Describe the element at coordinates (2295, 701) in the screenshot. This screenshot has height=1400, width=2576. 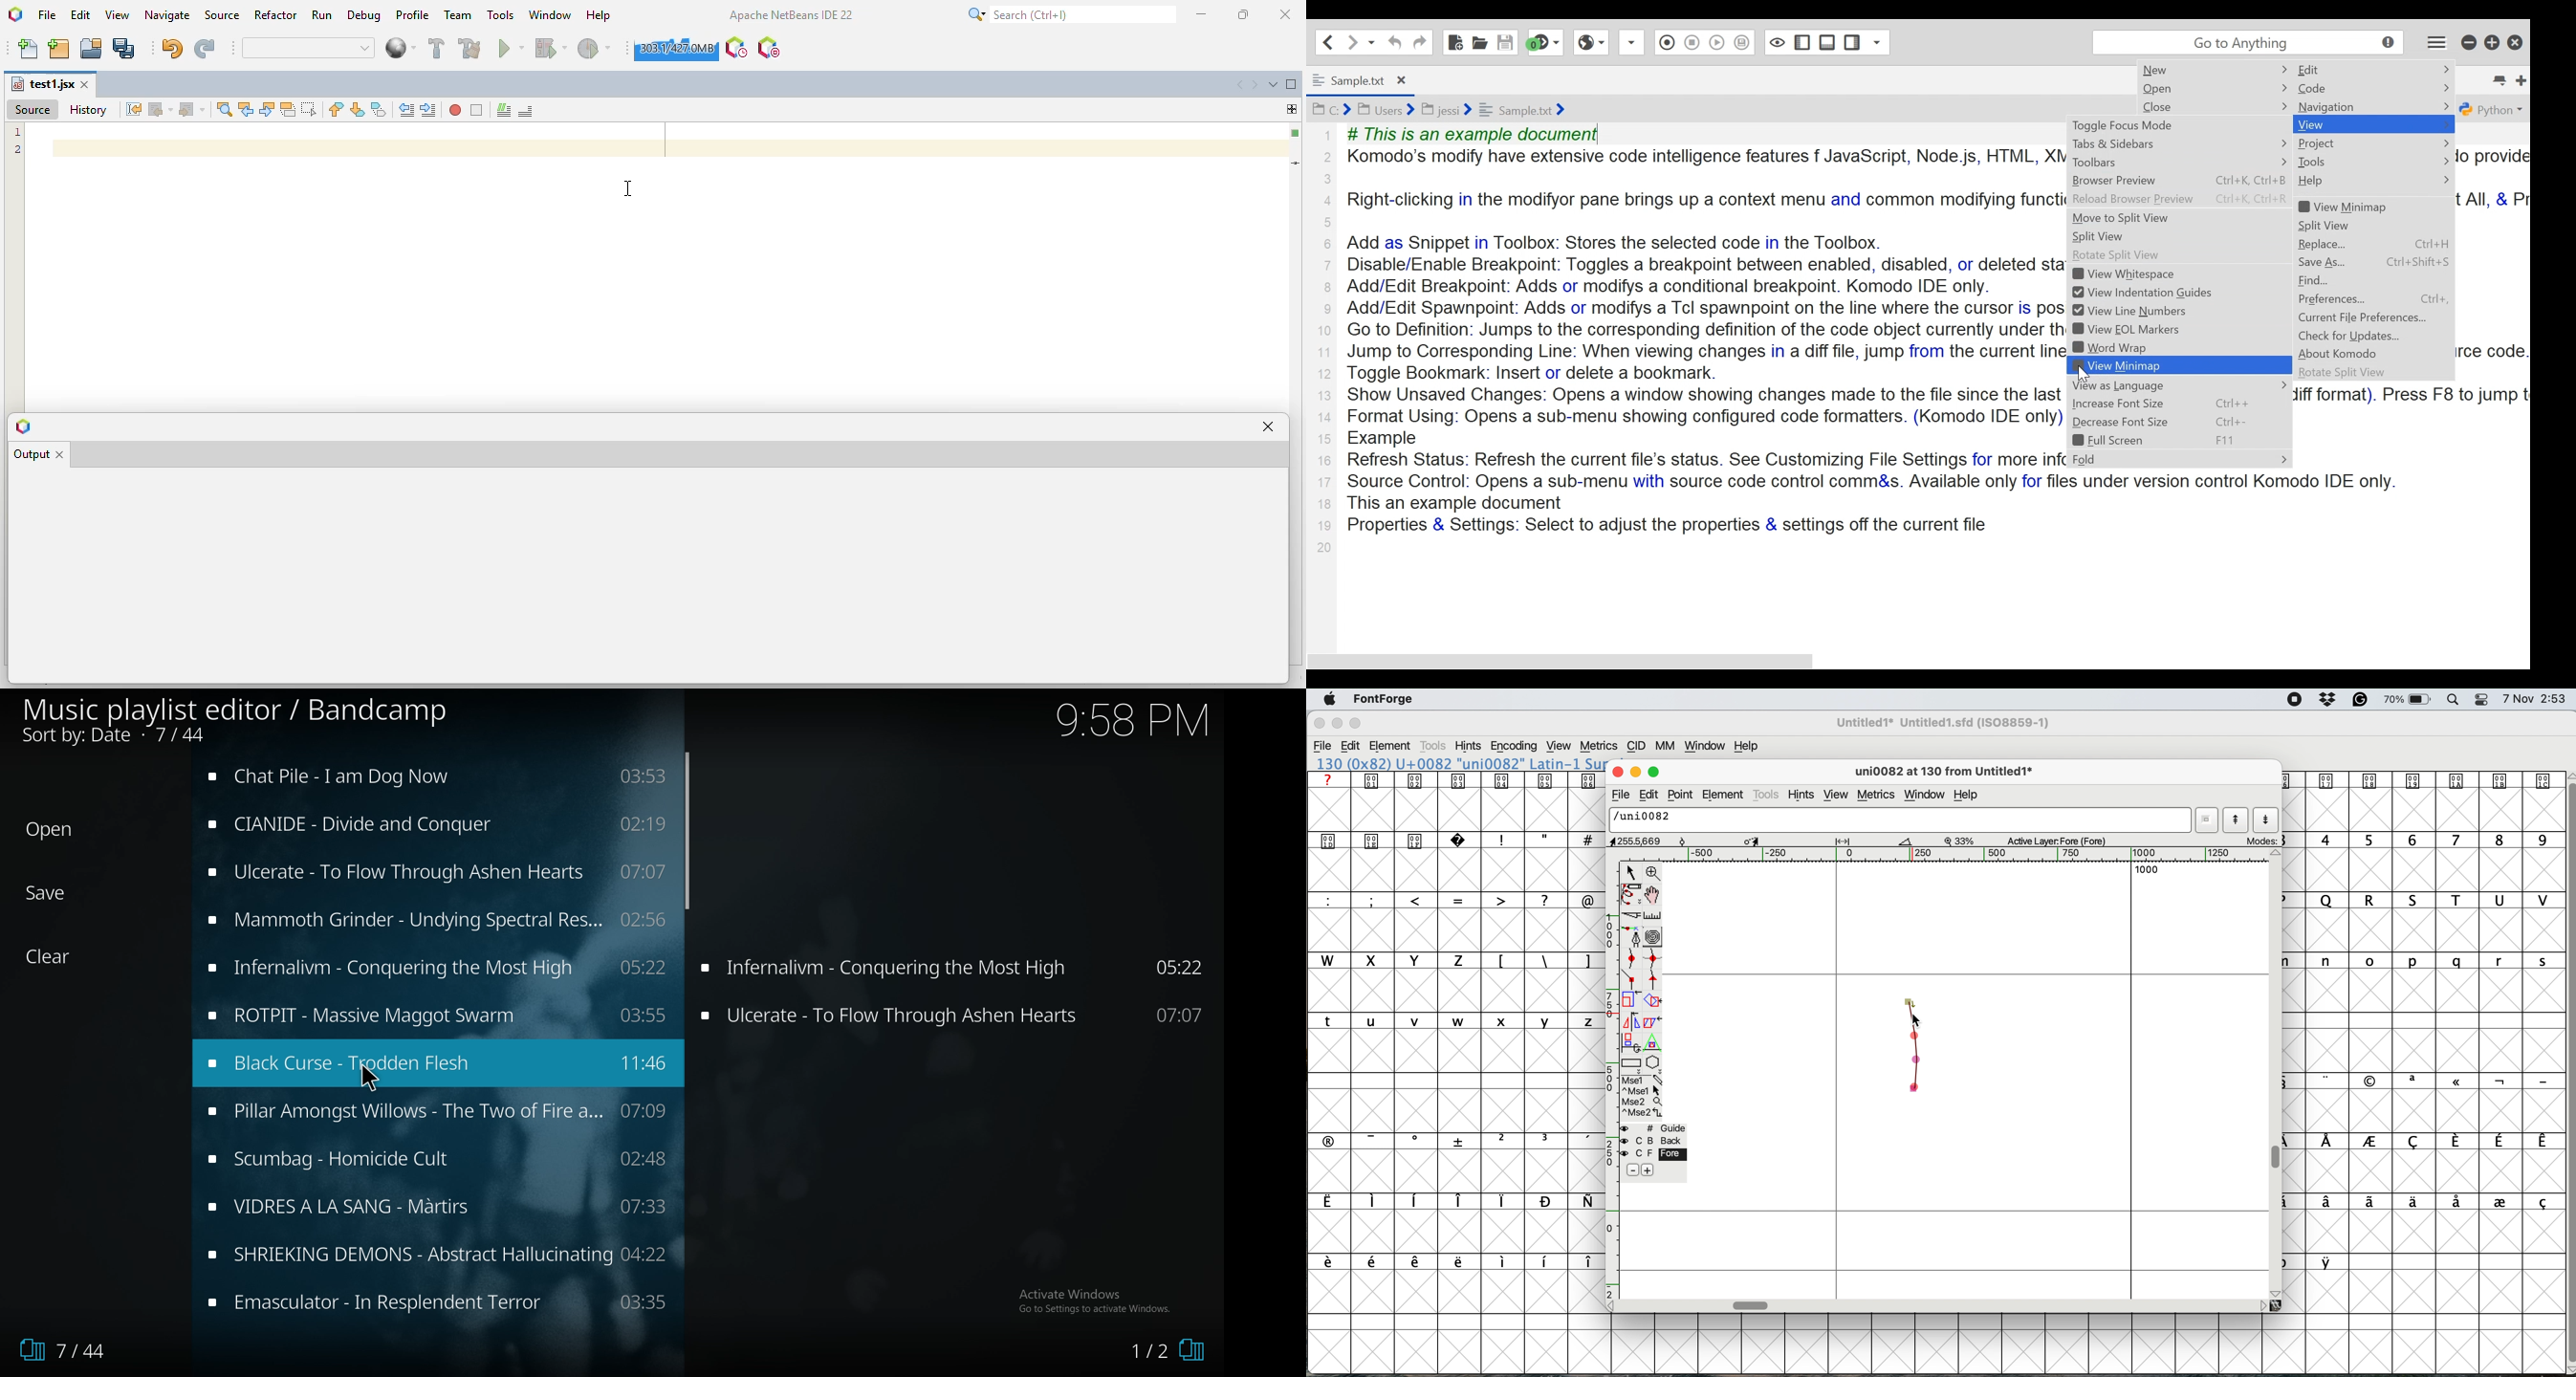
I see `screen recorder` at that location.